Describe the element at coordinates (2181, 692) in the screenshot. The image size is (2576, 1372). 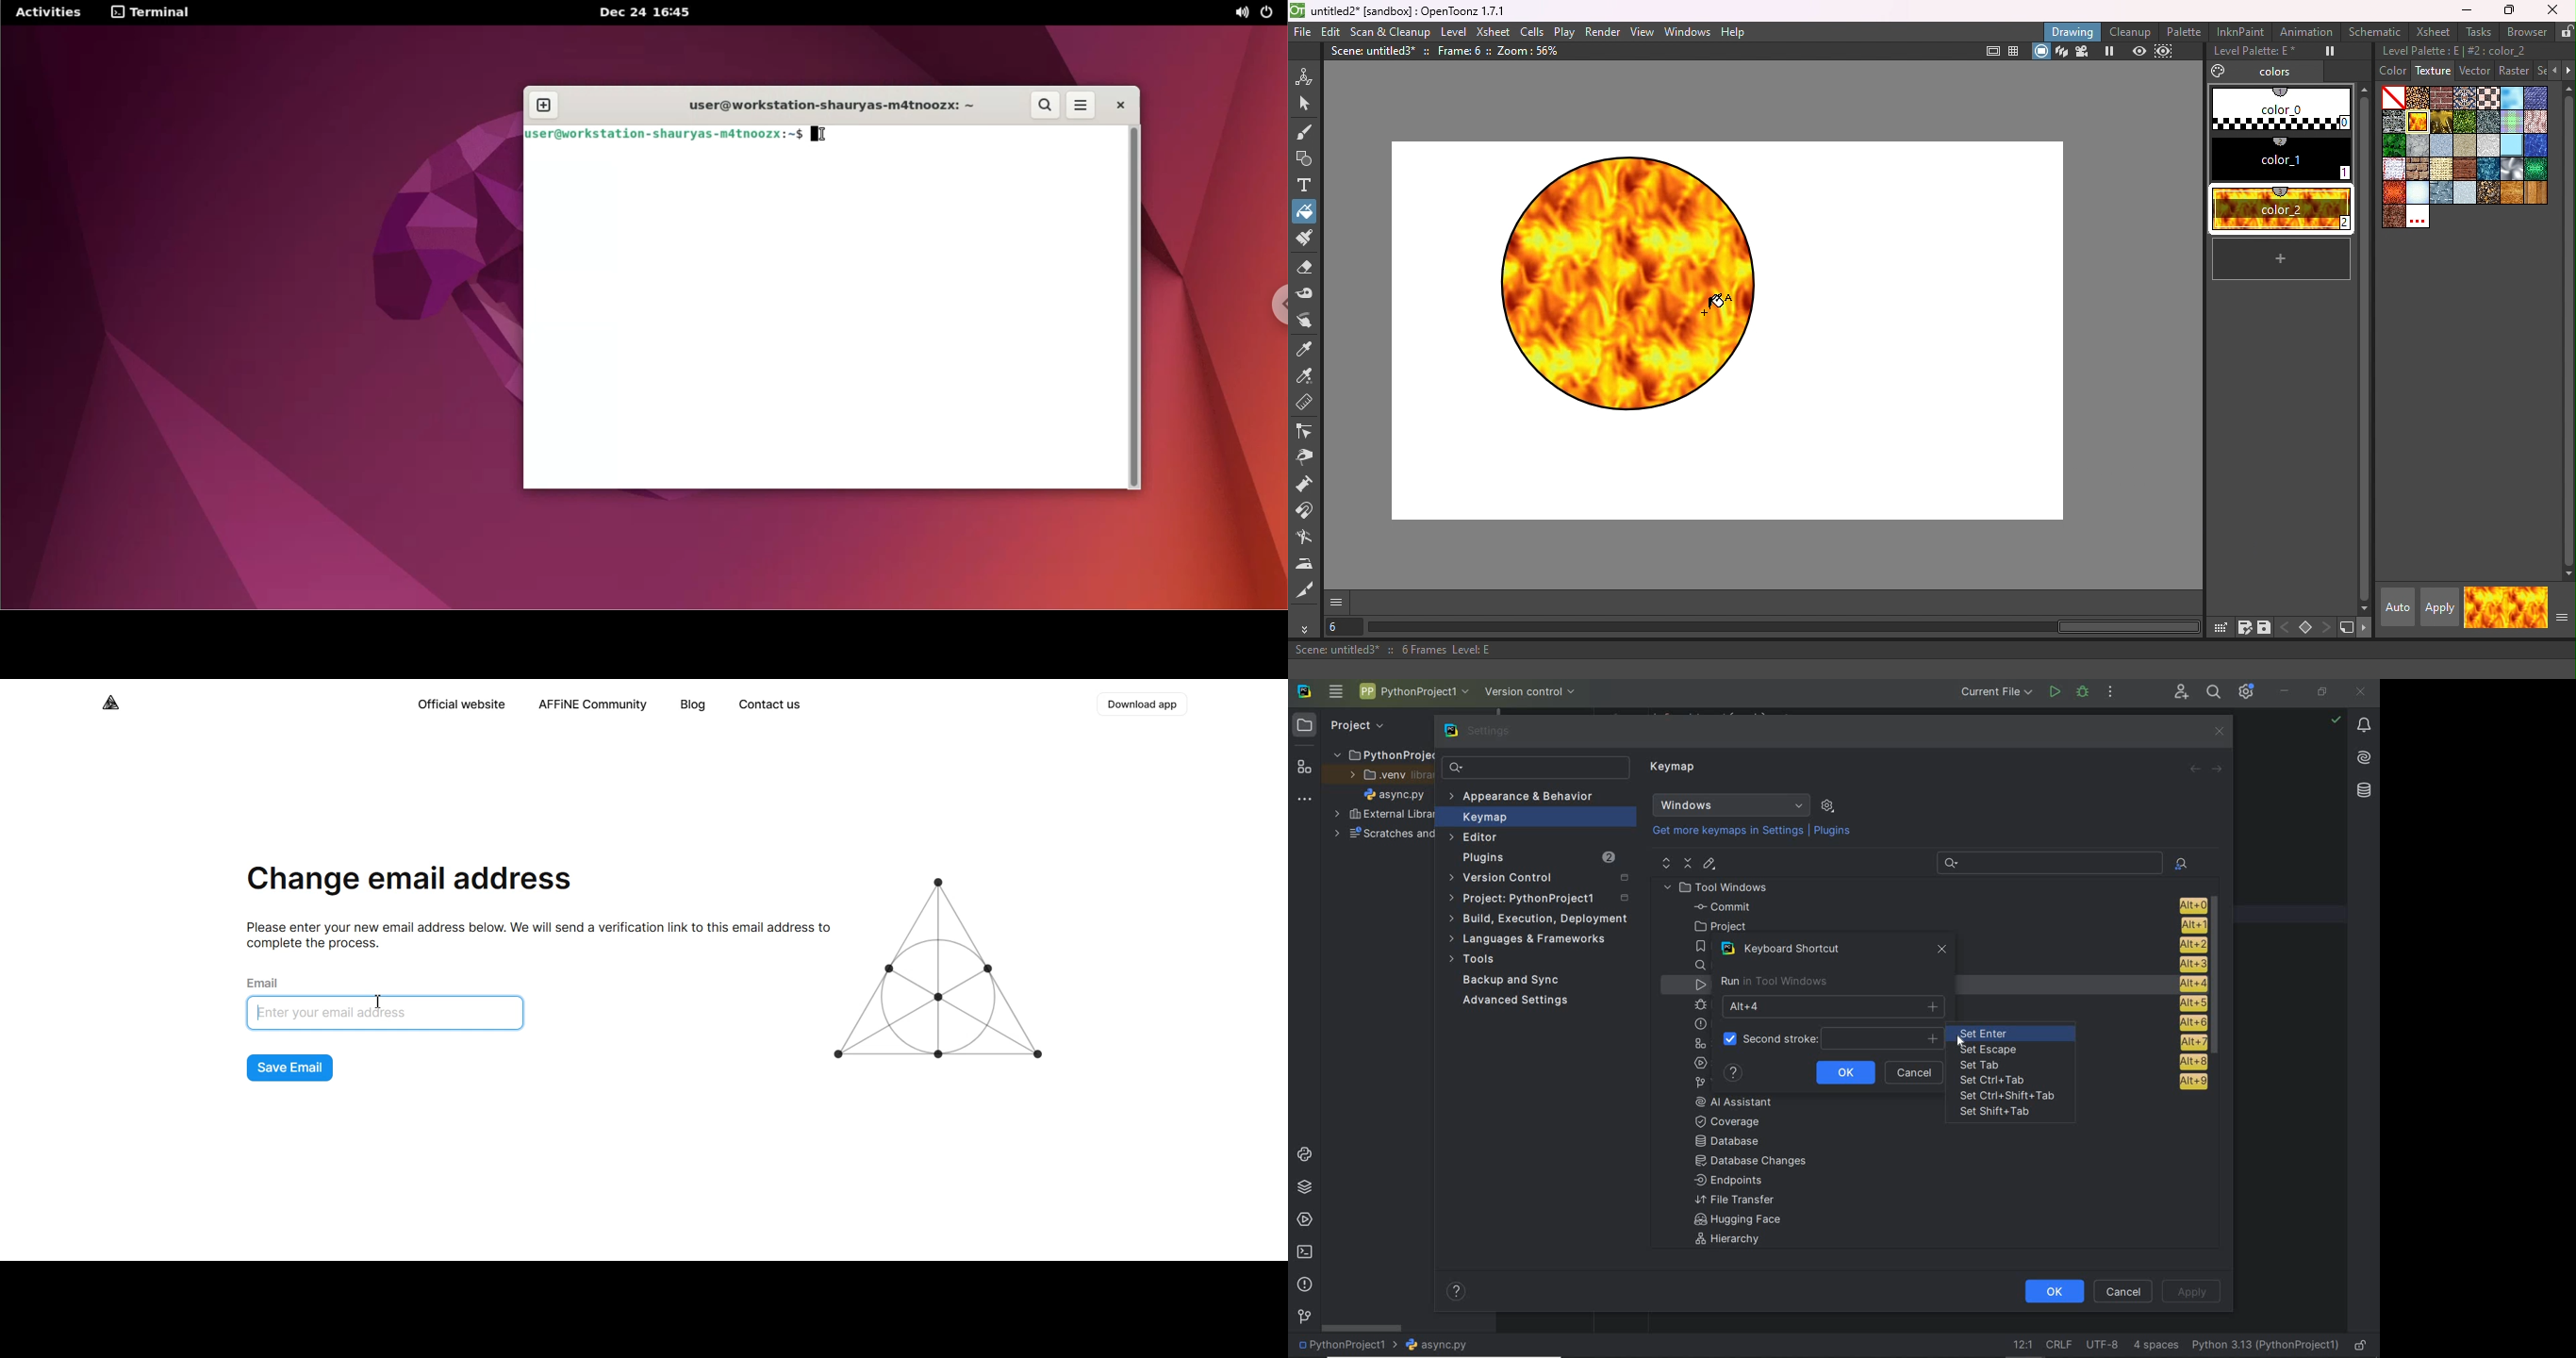
I see `Code With Me` at that location.